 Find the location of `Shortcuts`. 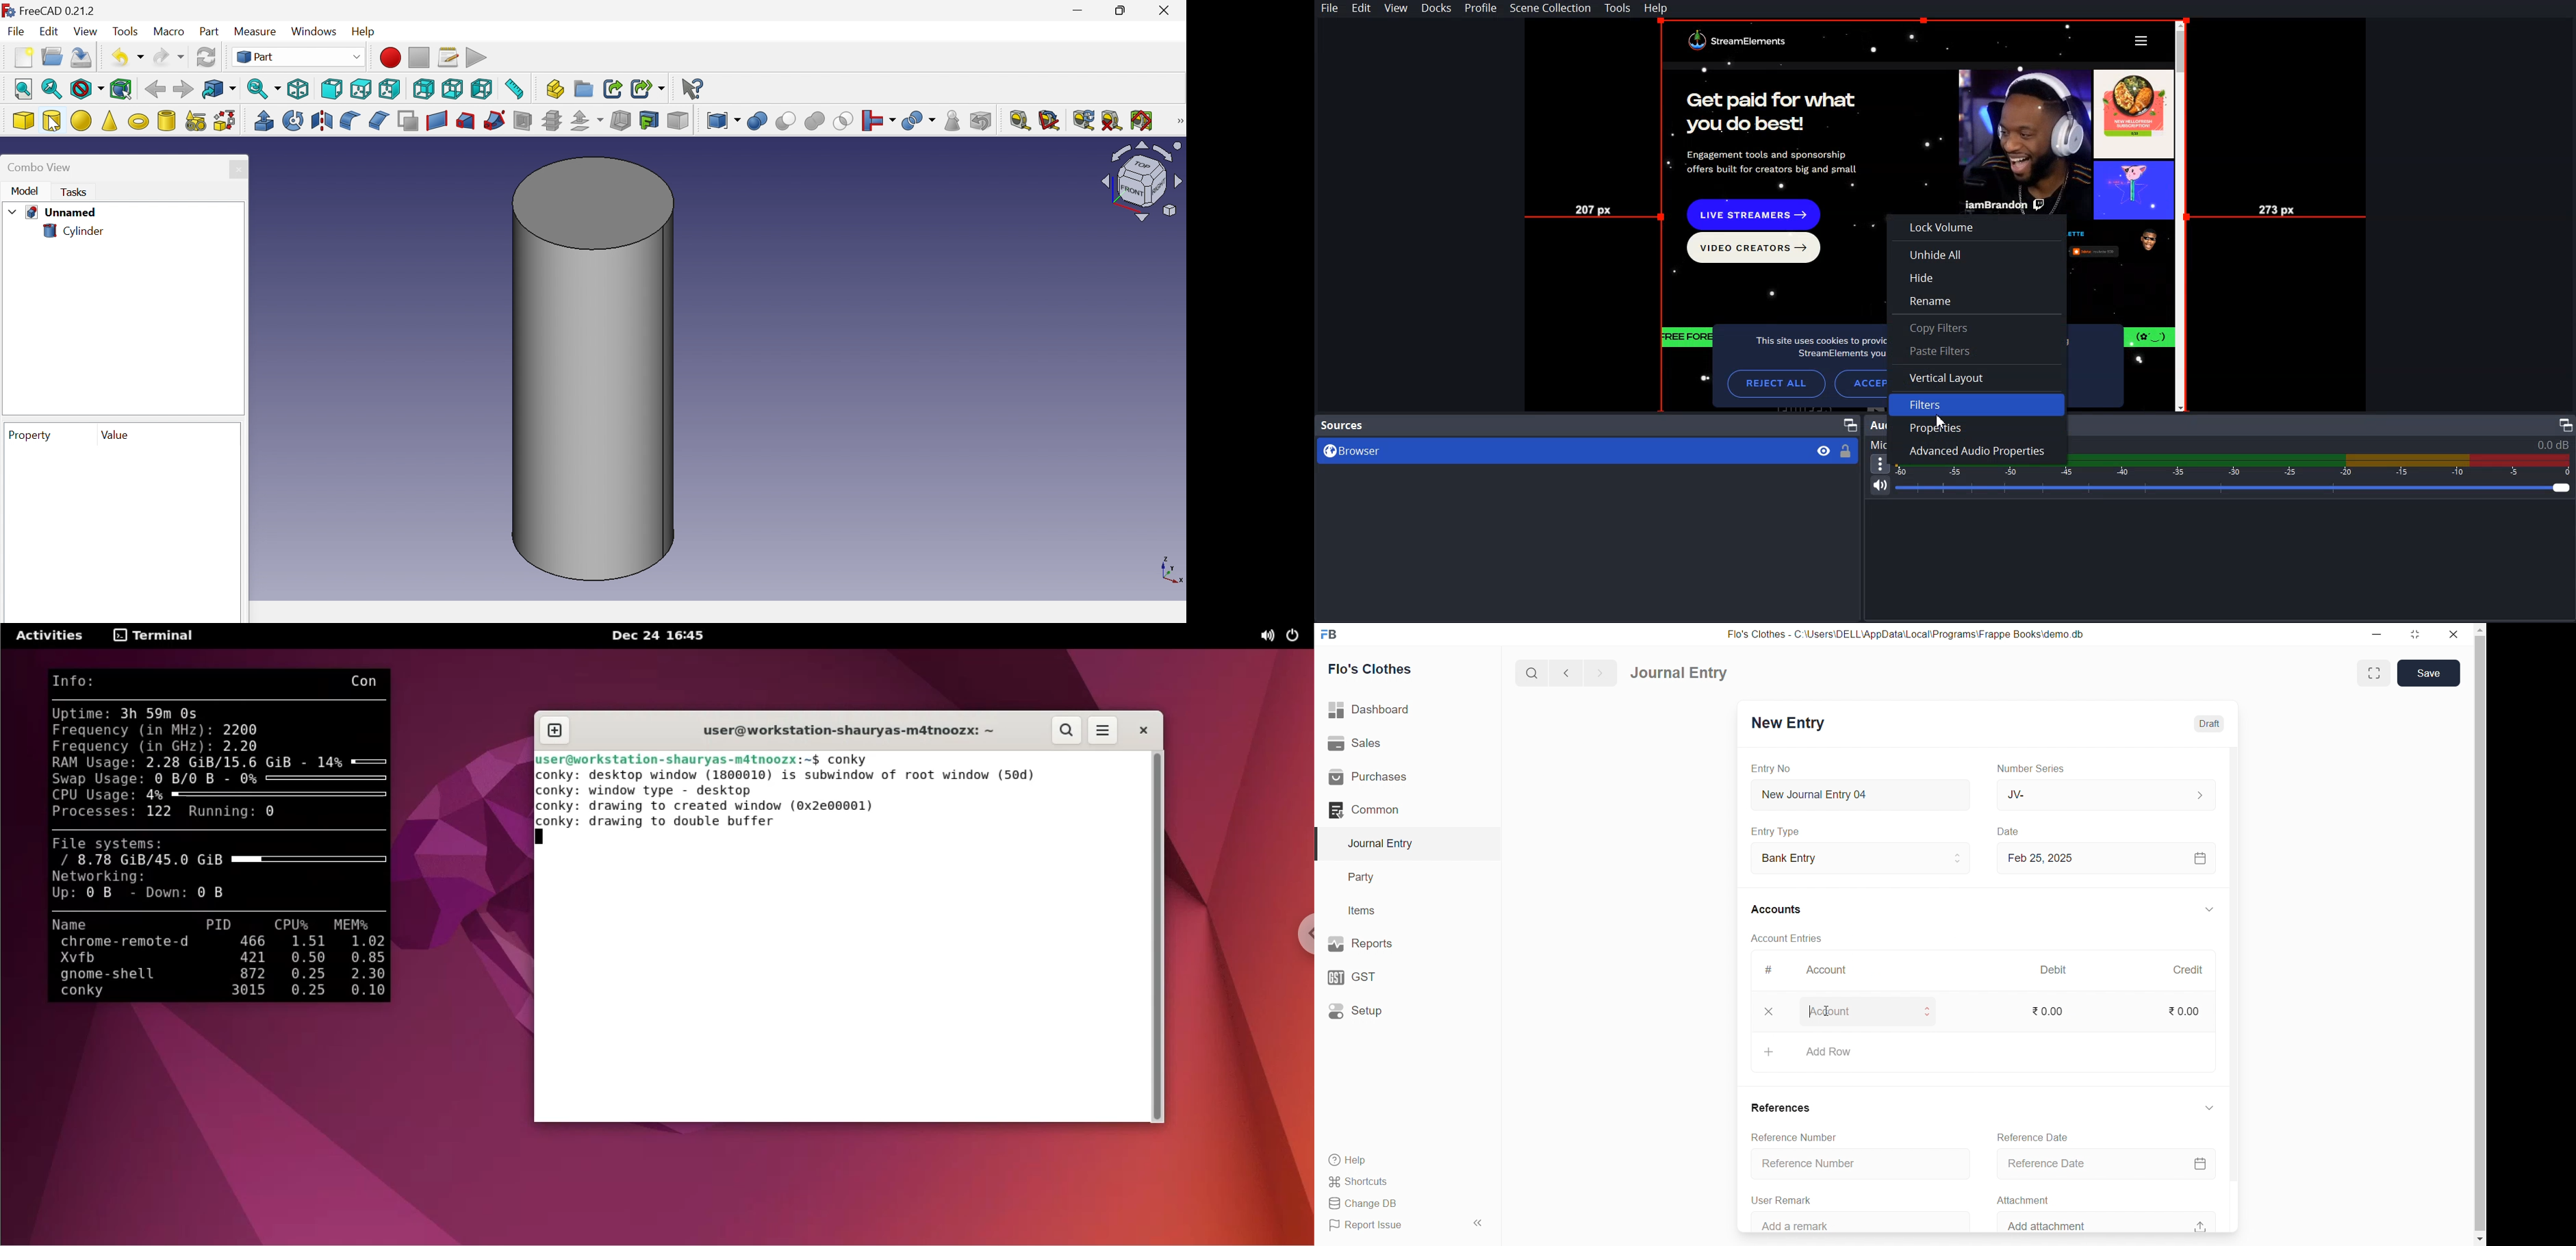

Shortcuts is located at coordinates (1404, 1181).